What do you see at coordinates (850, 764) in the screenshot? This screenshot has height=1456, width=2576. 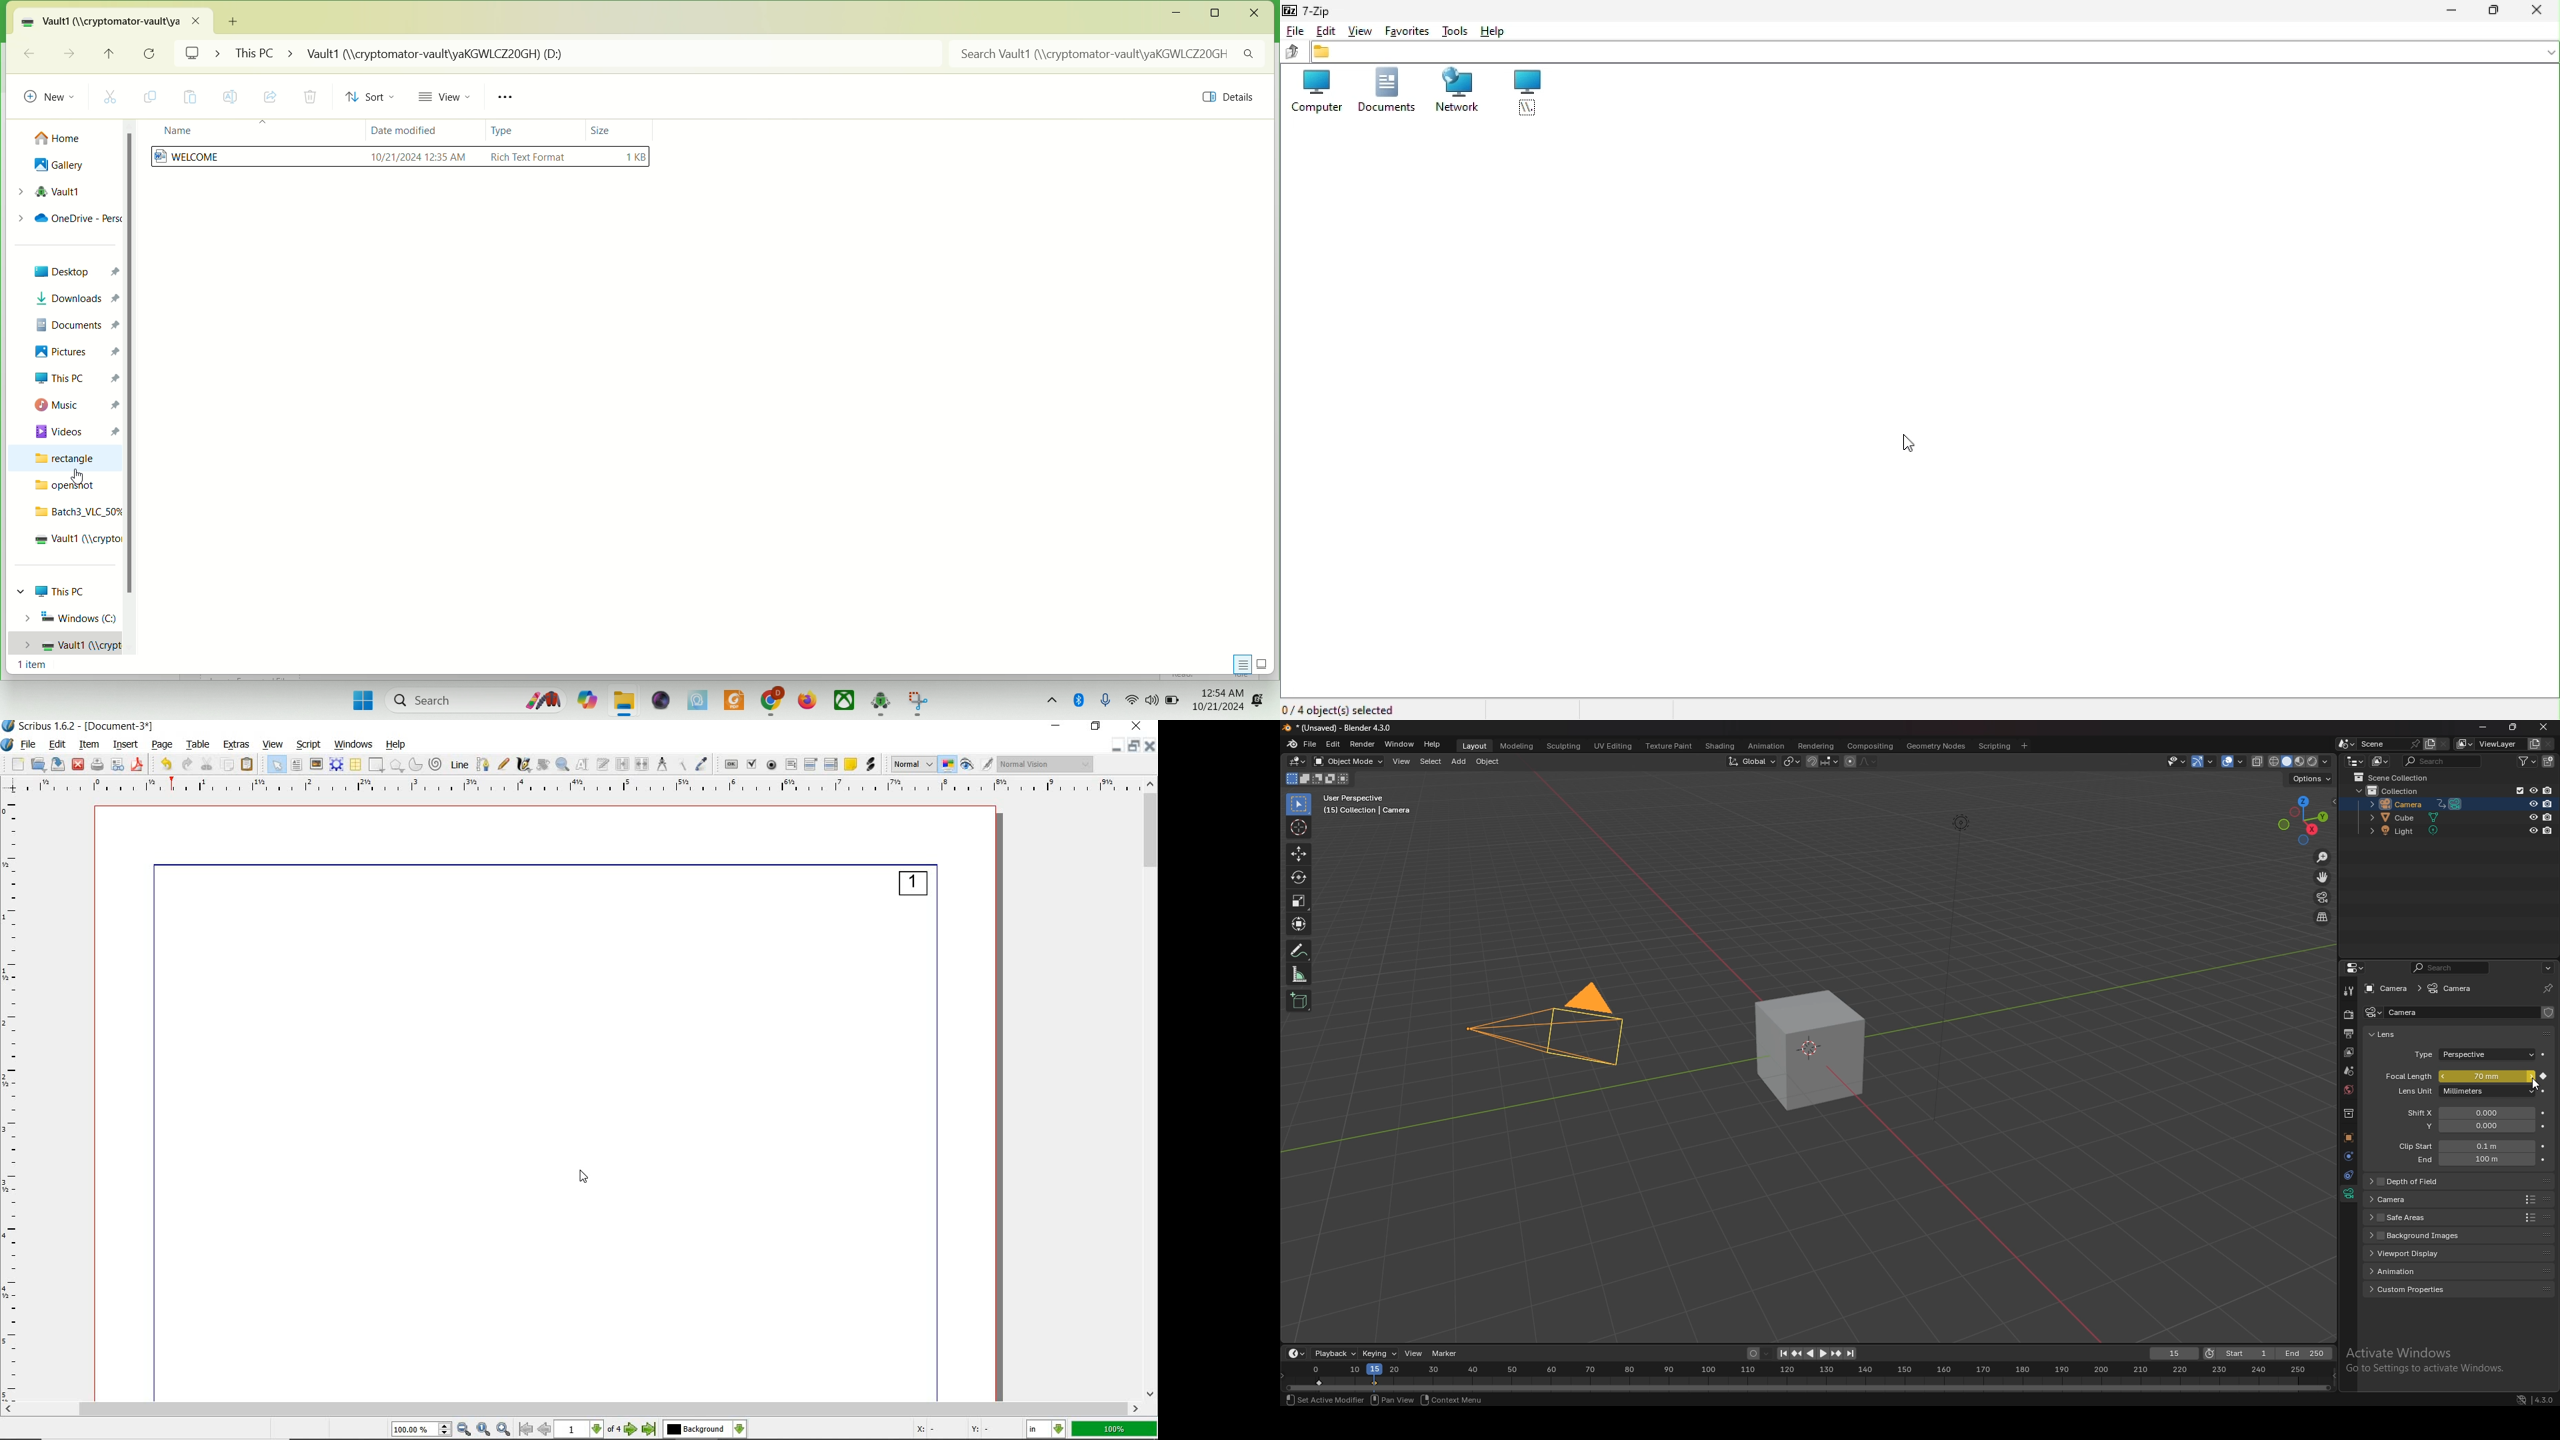 I see `text annotation` at bounding box center [850, 764].